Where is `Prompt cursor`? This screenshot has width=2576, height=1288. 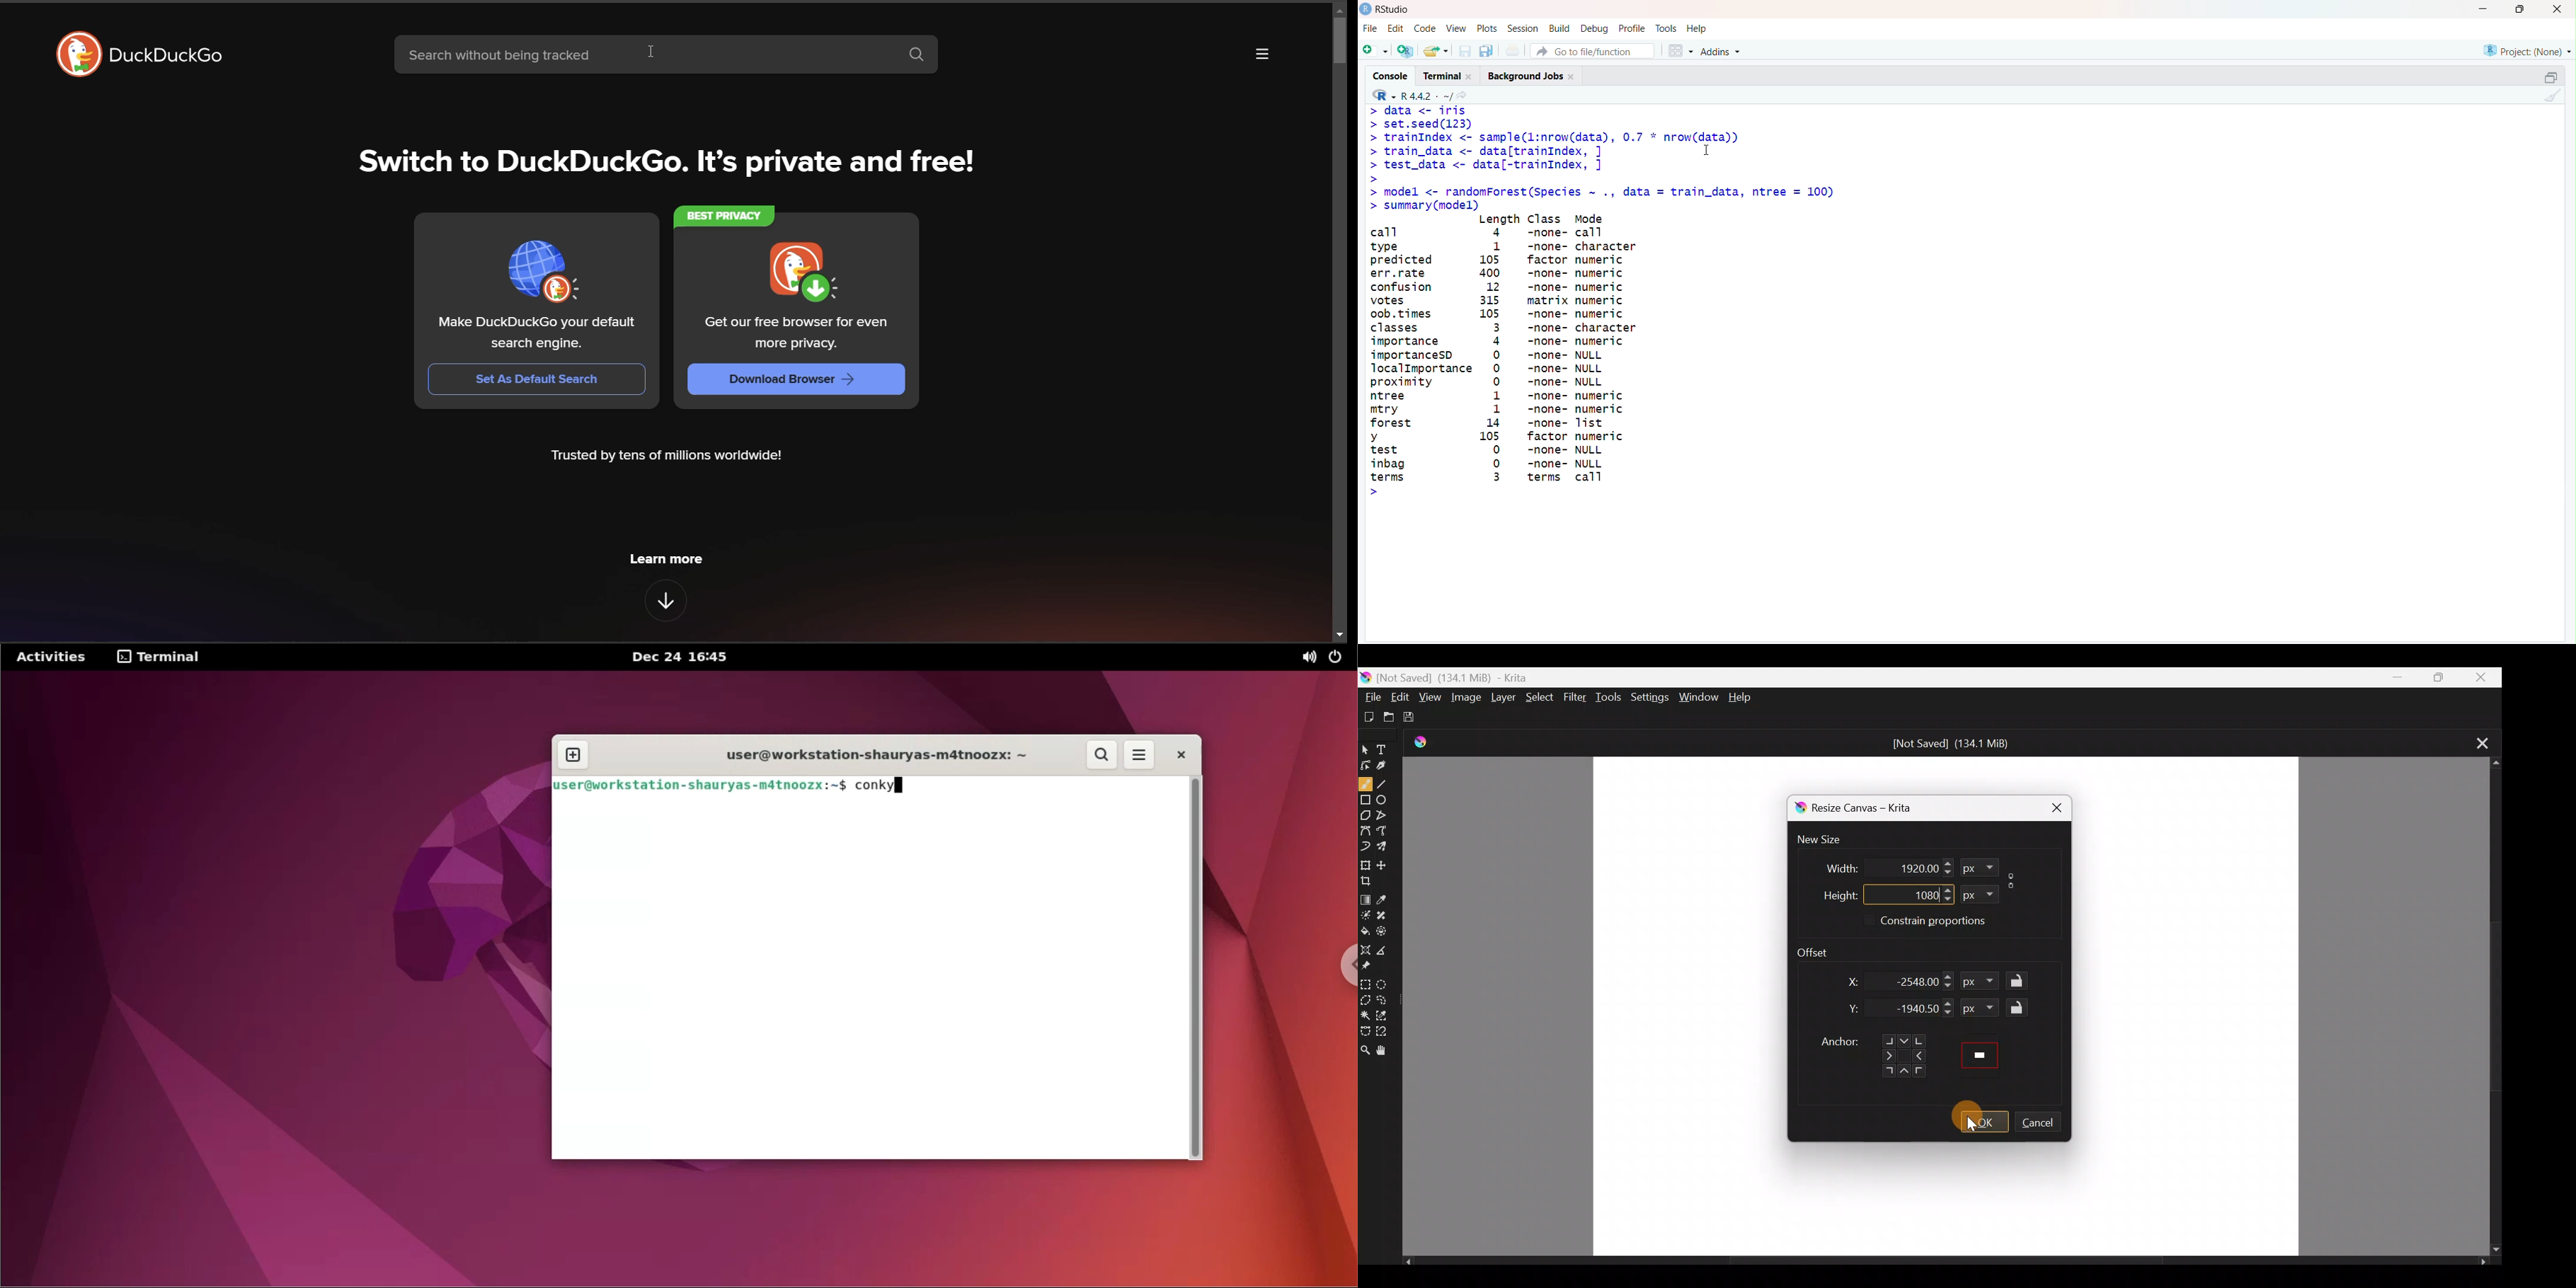
Prompt cursor is located at coordinates (1374, 178).